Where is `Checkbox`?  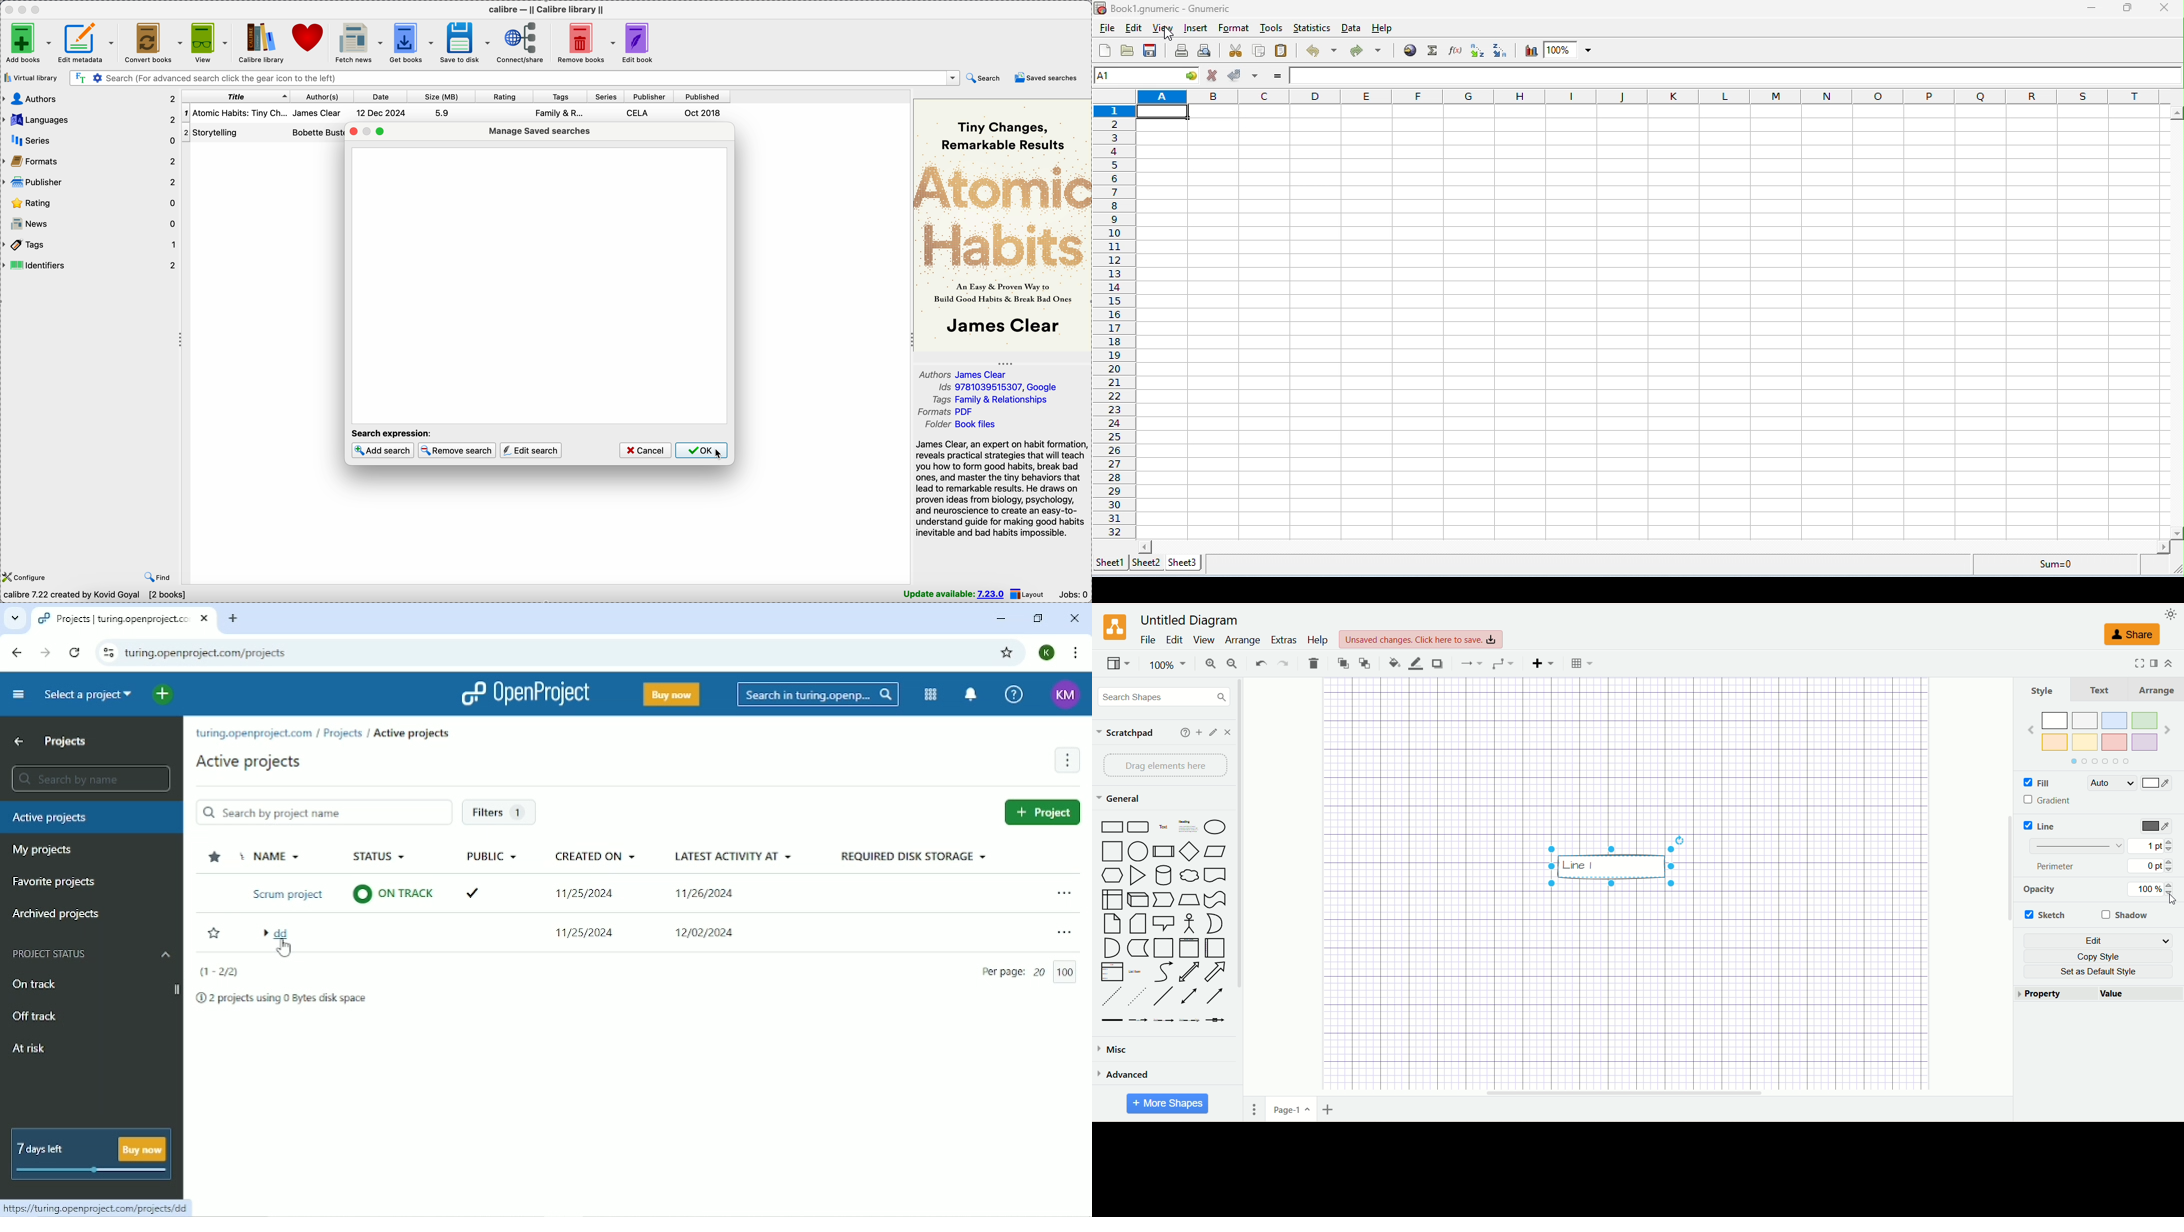 Checkbox is located at coordinates (2025, 784).